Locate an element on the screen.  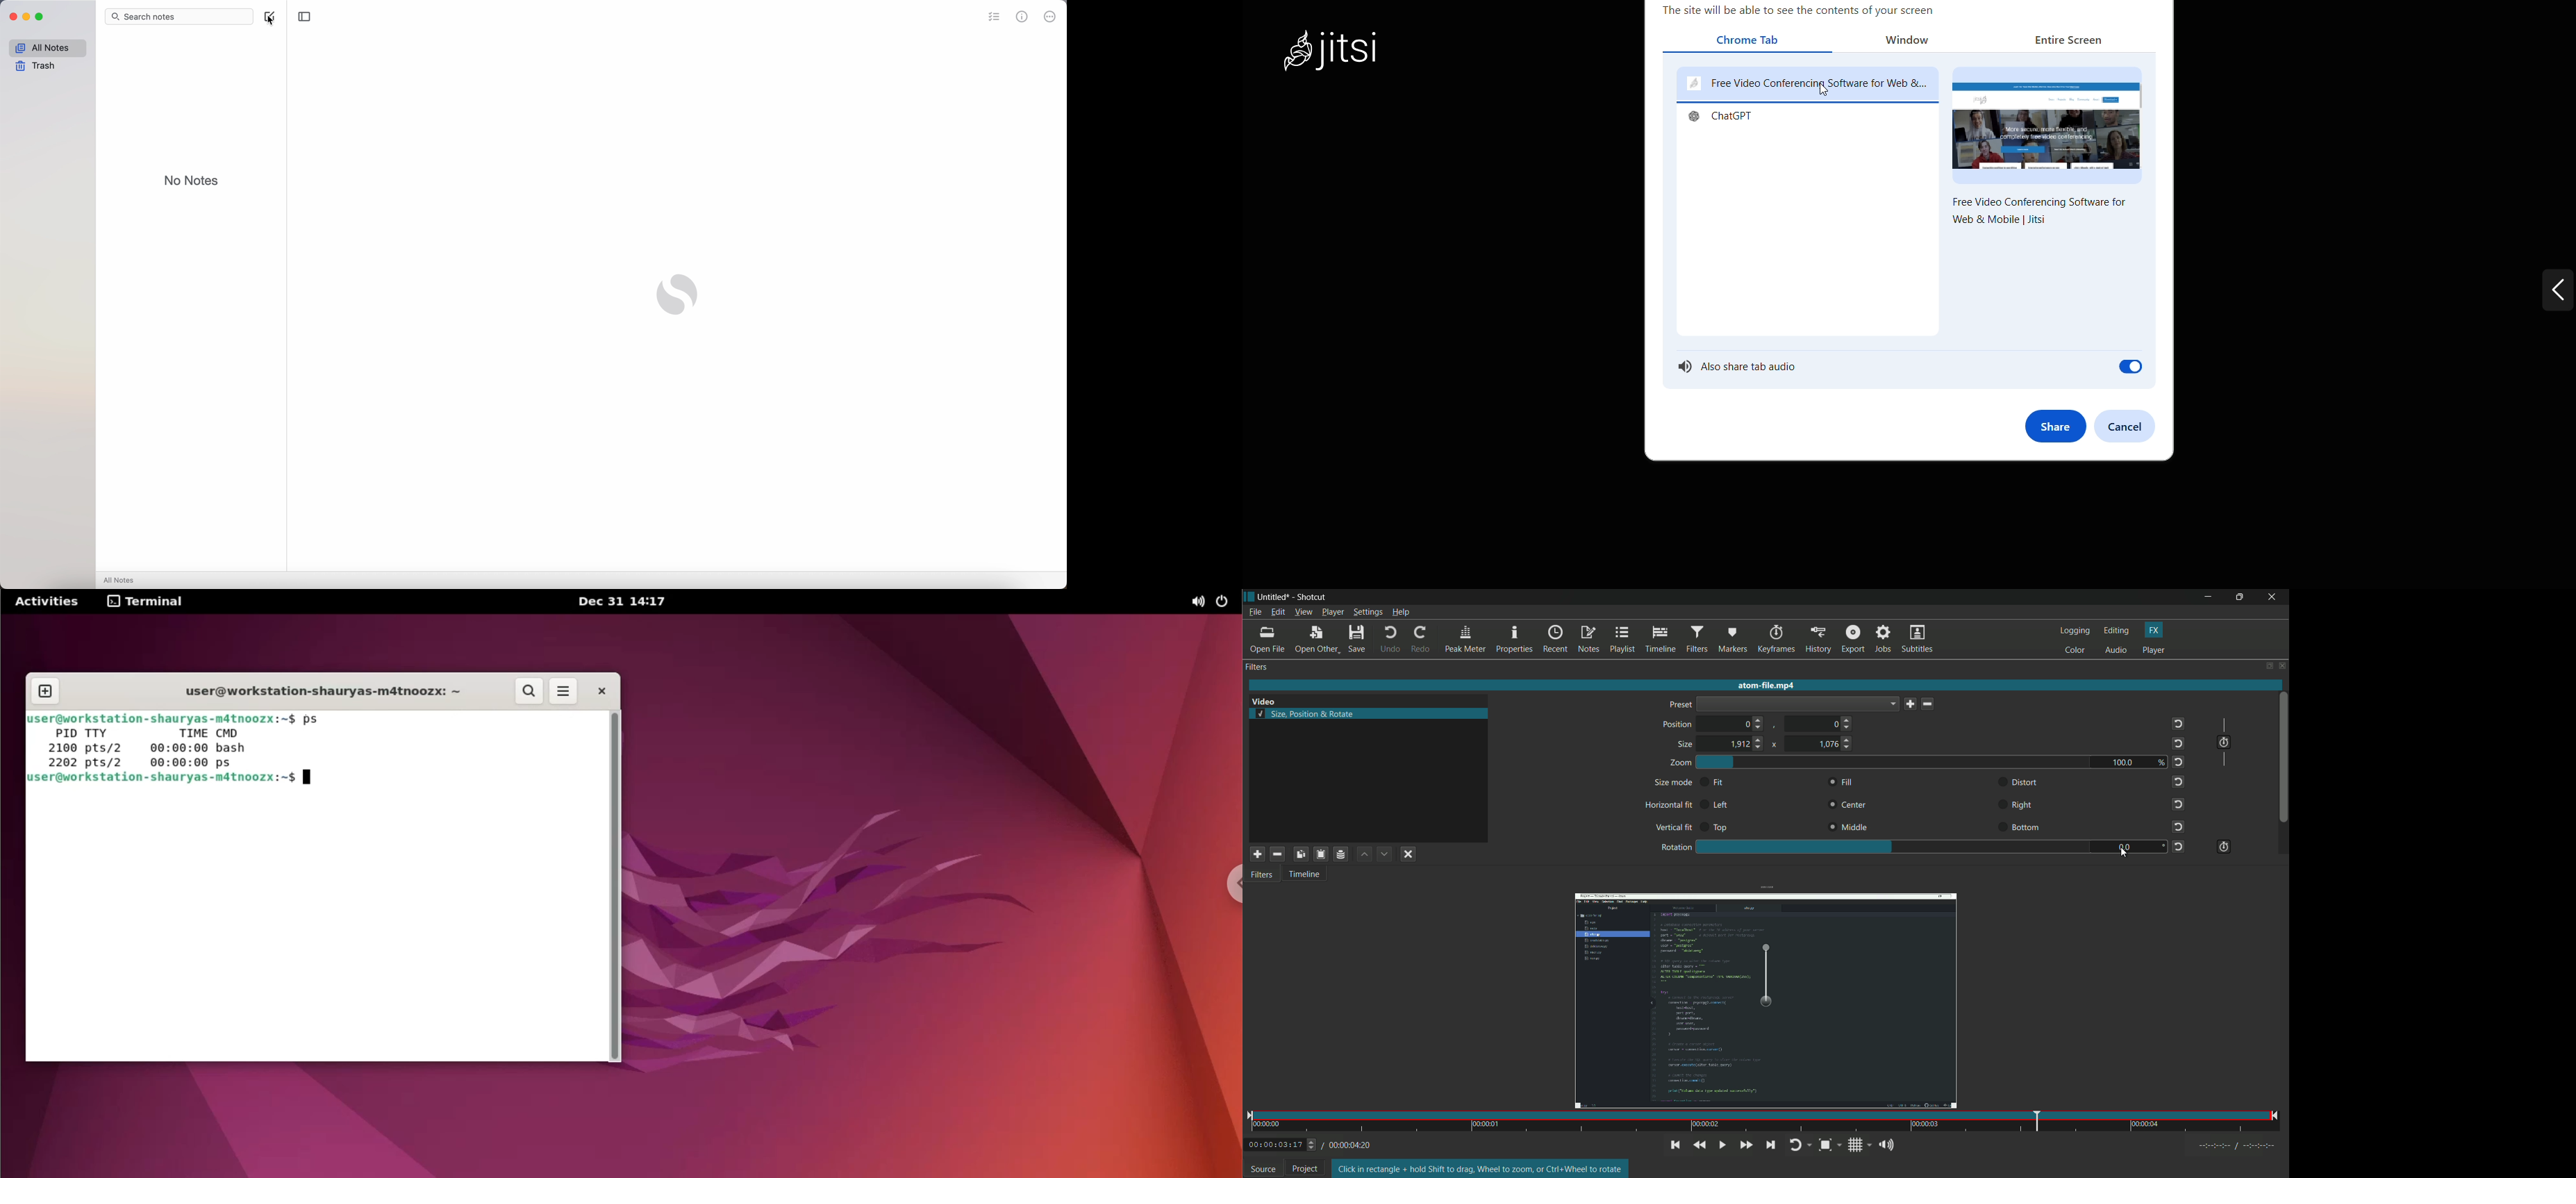
minimize is located at coordinates (26, 17).